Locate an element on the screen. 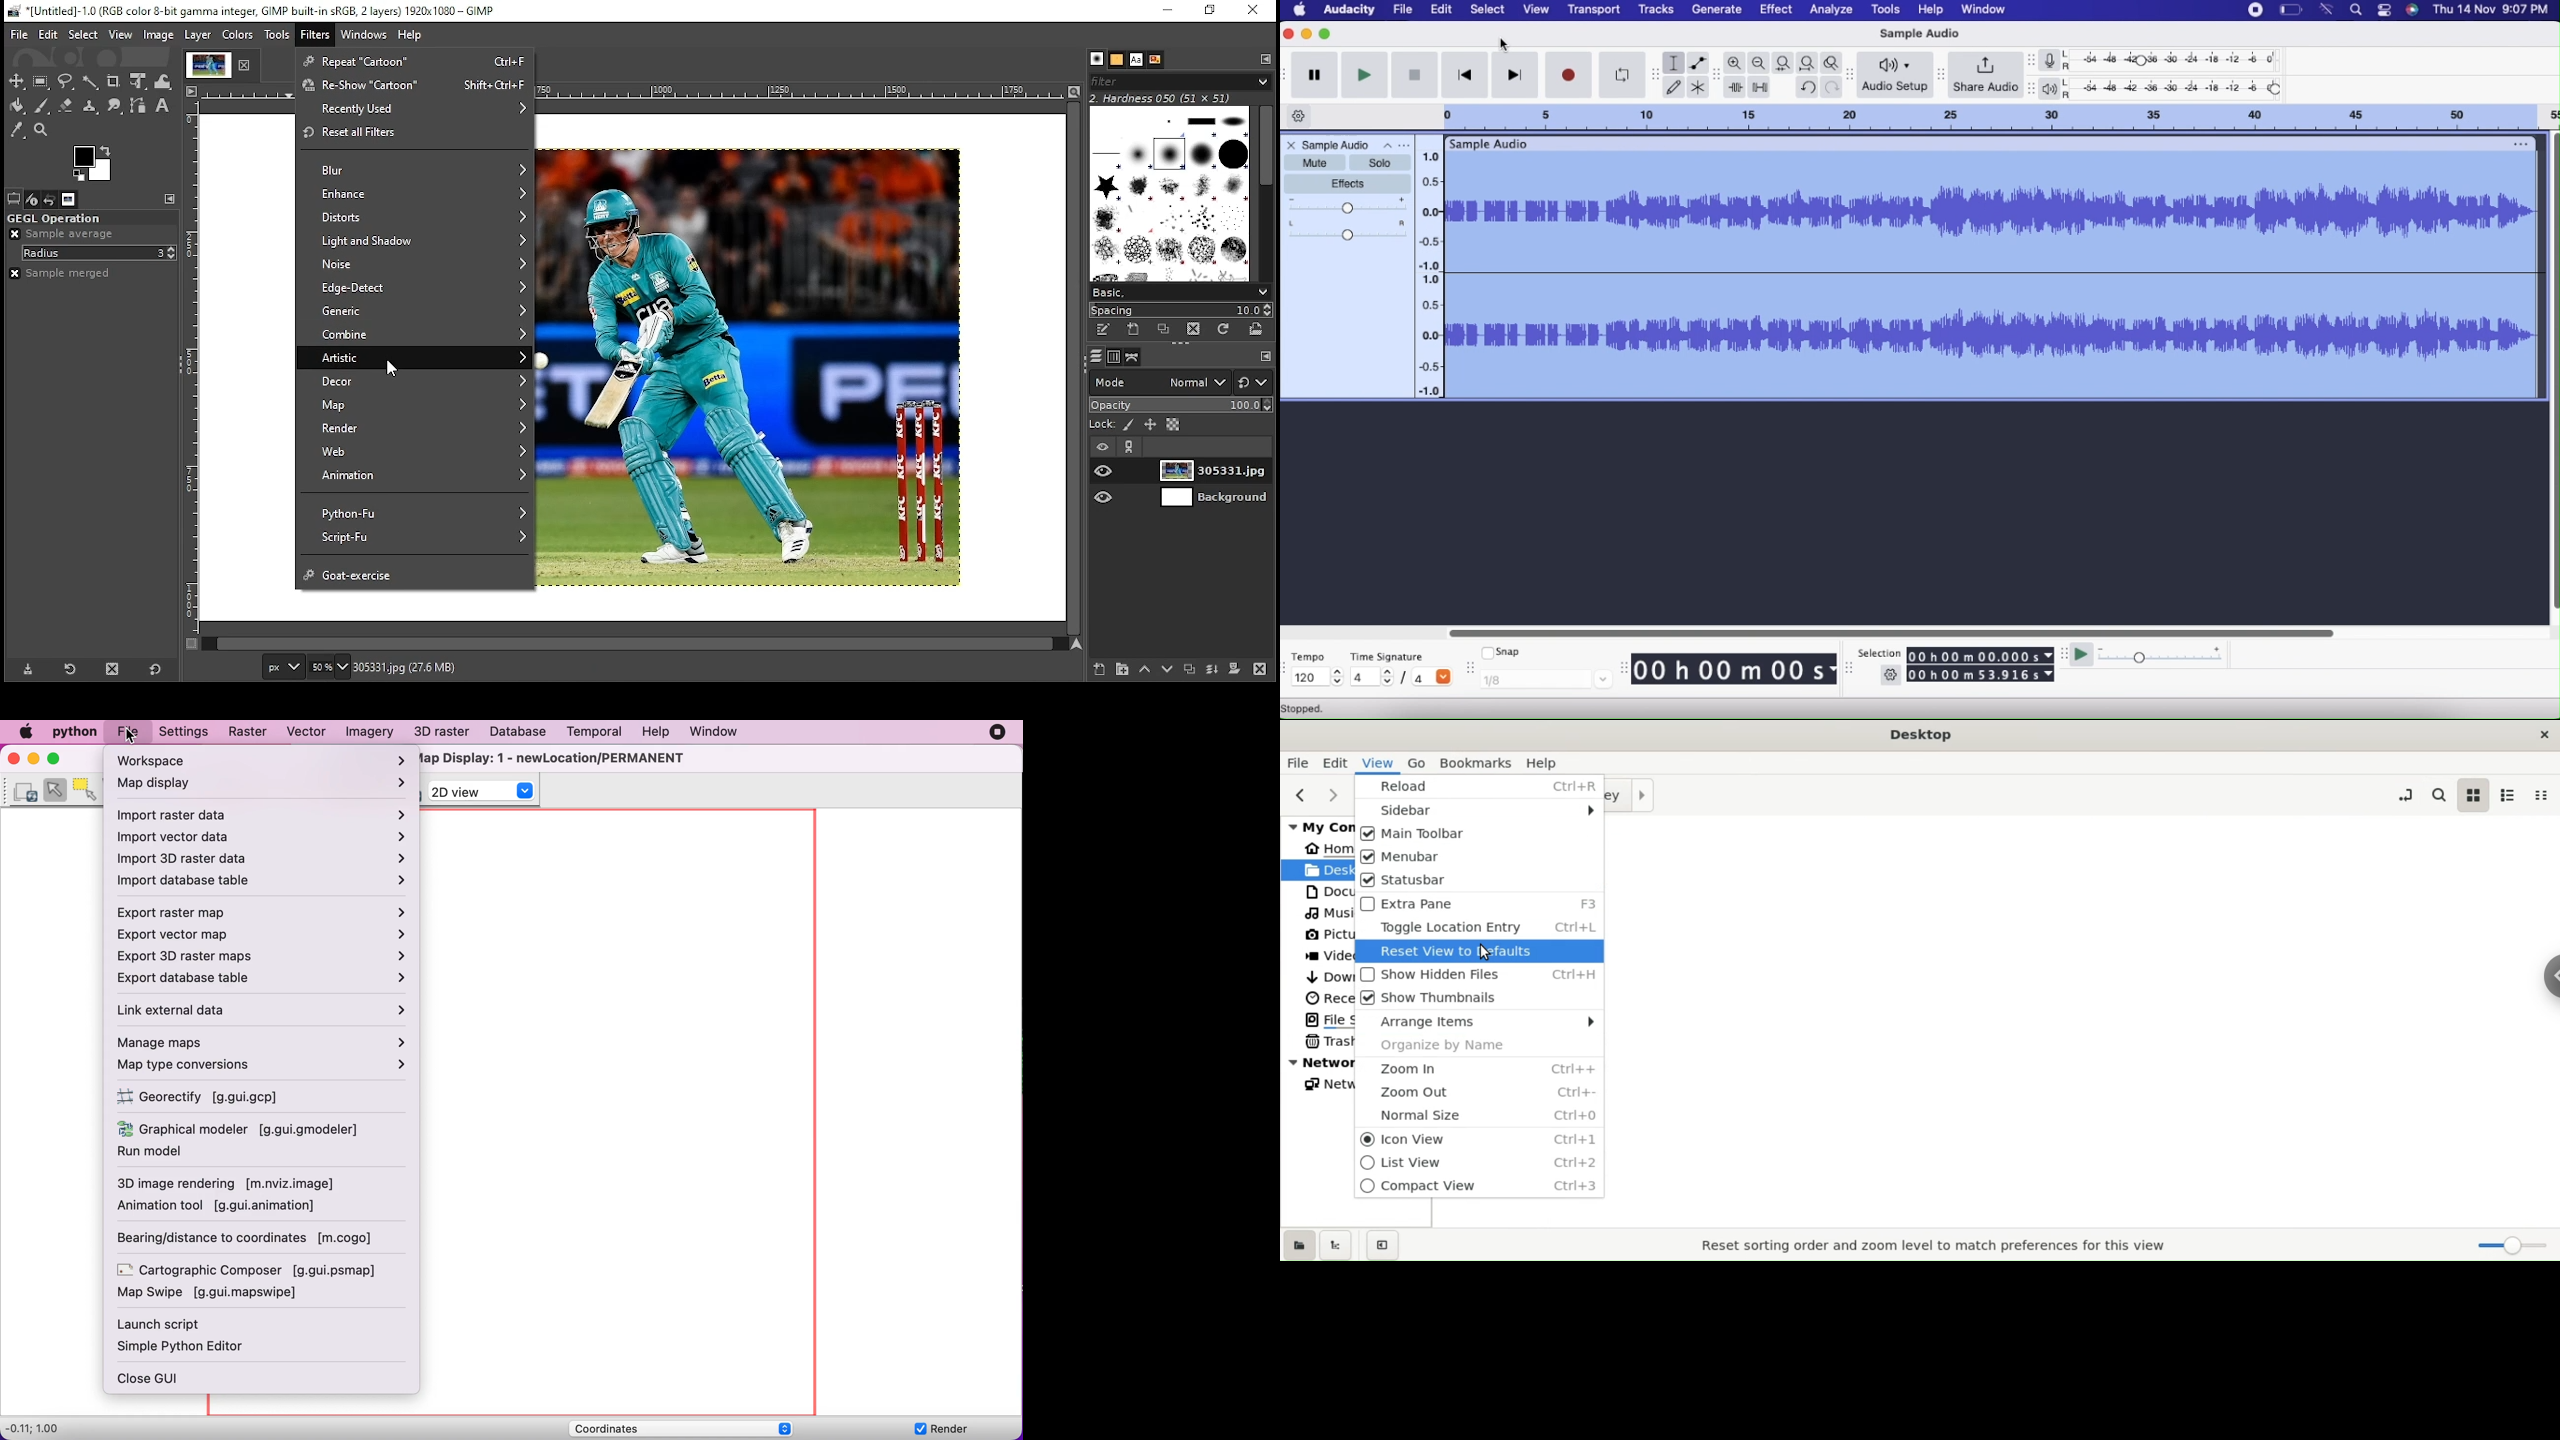 This screenshot has width=2576, height=1456. tab is located at coordinates (206, 65).